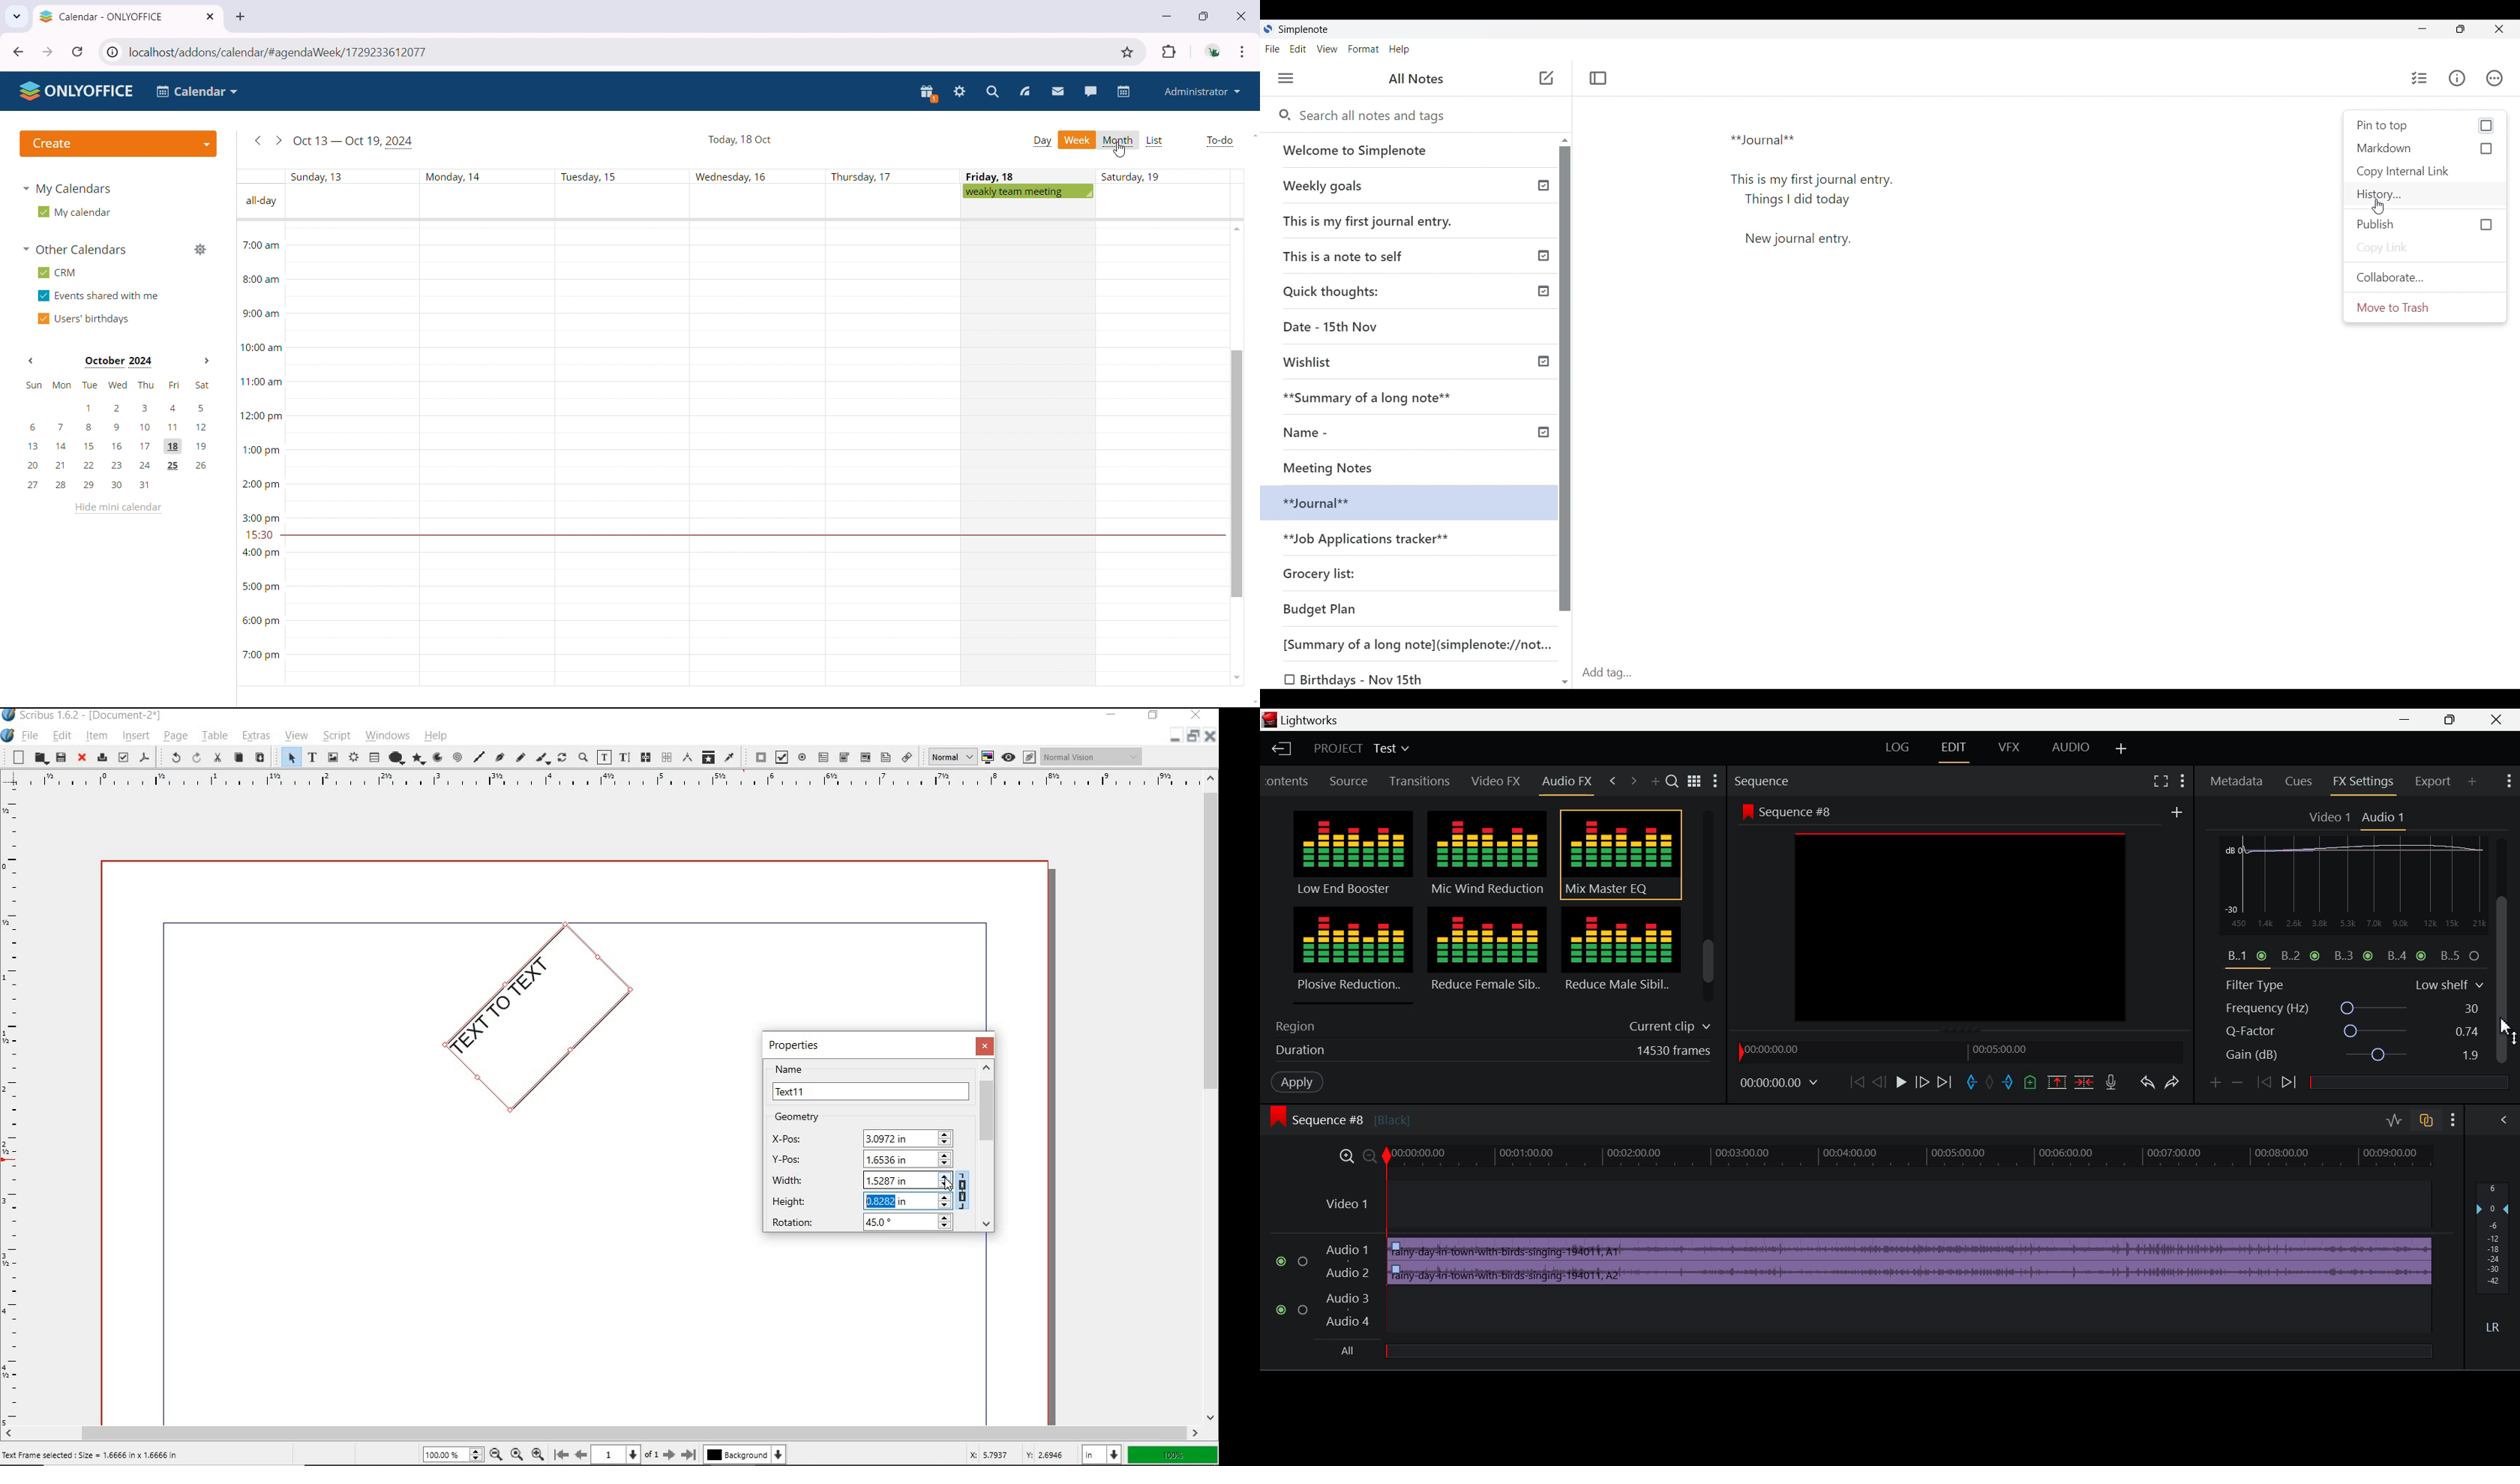  I want to click on icon, so click(13, 717).